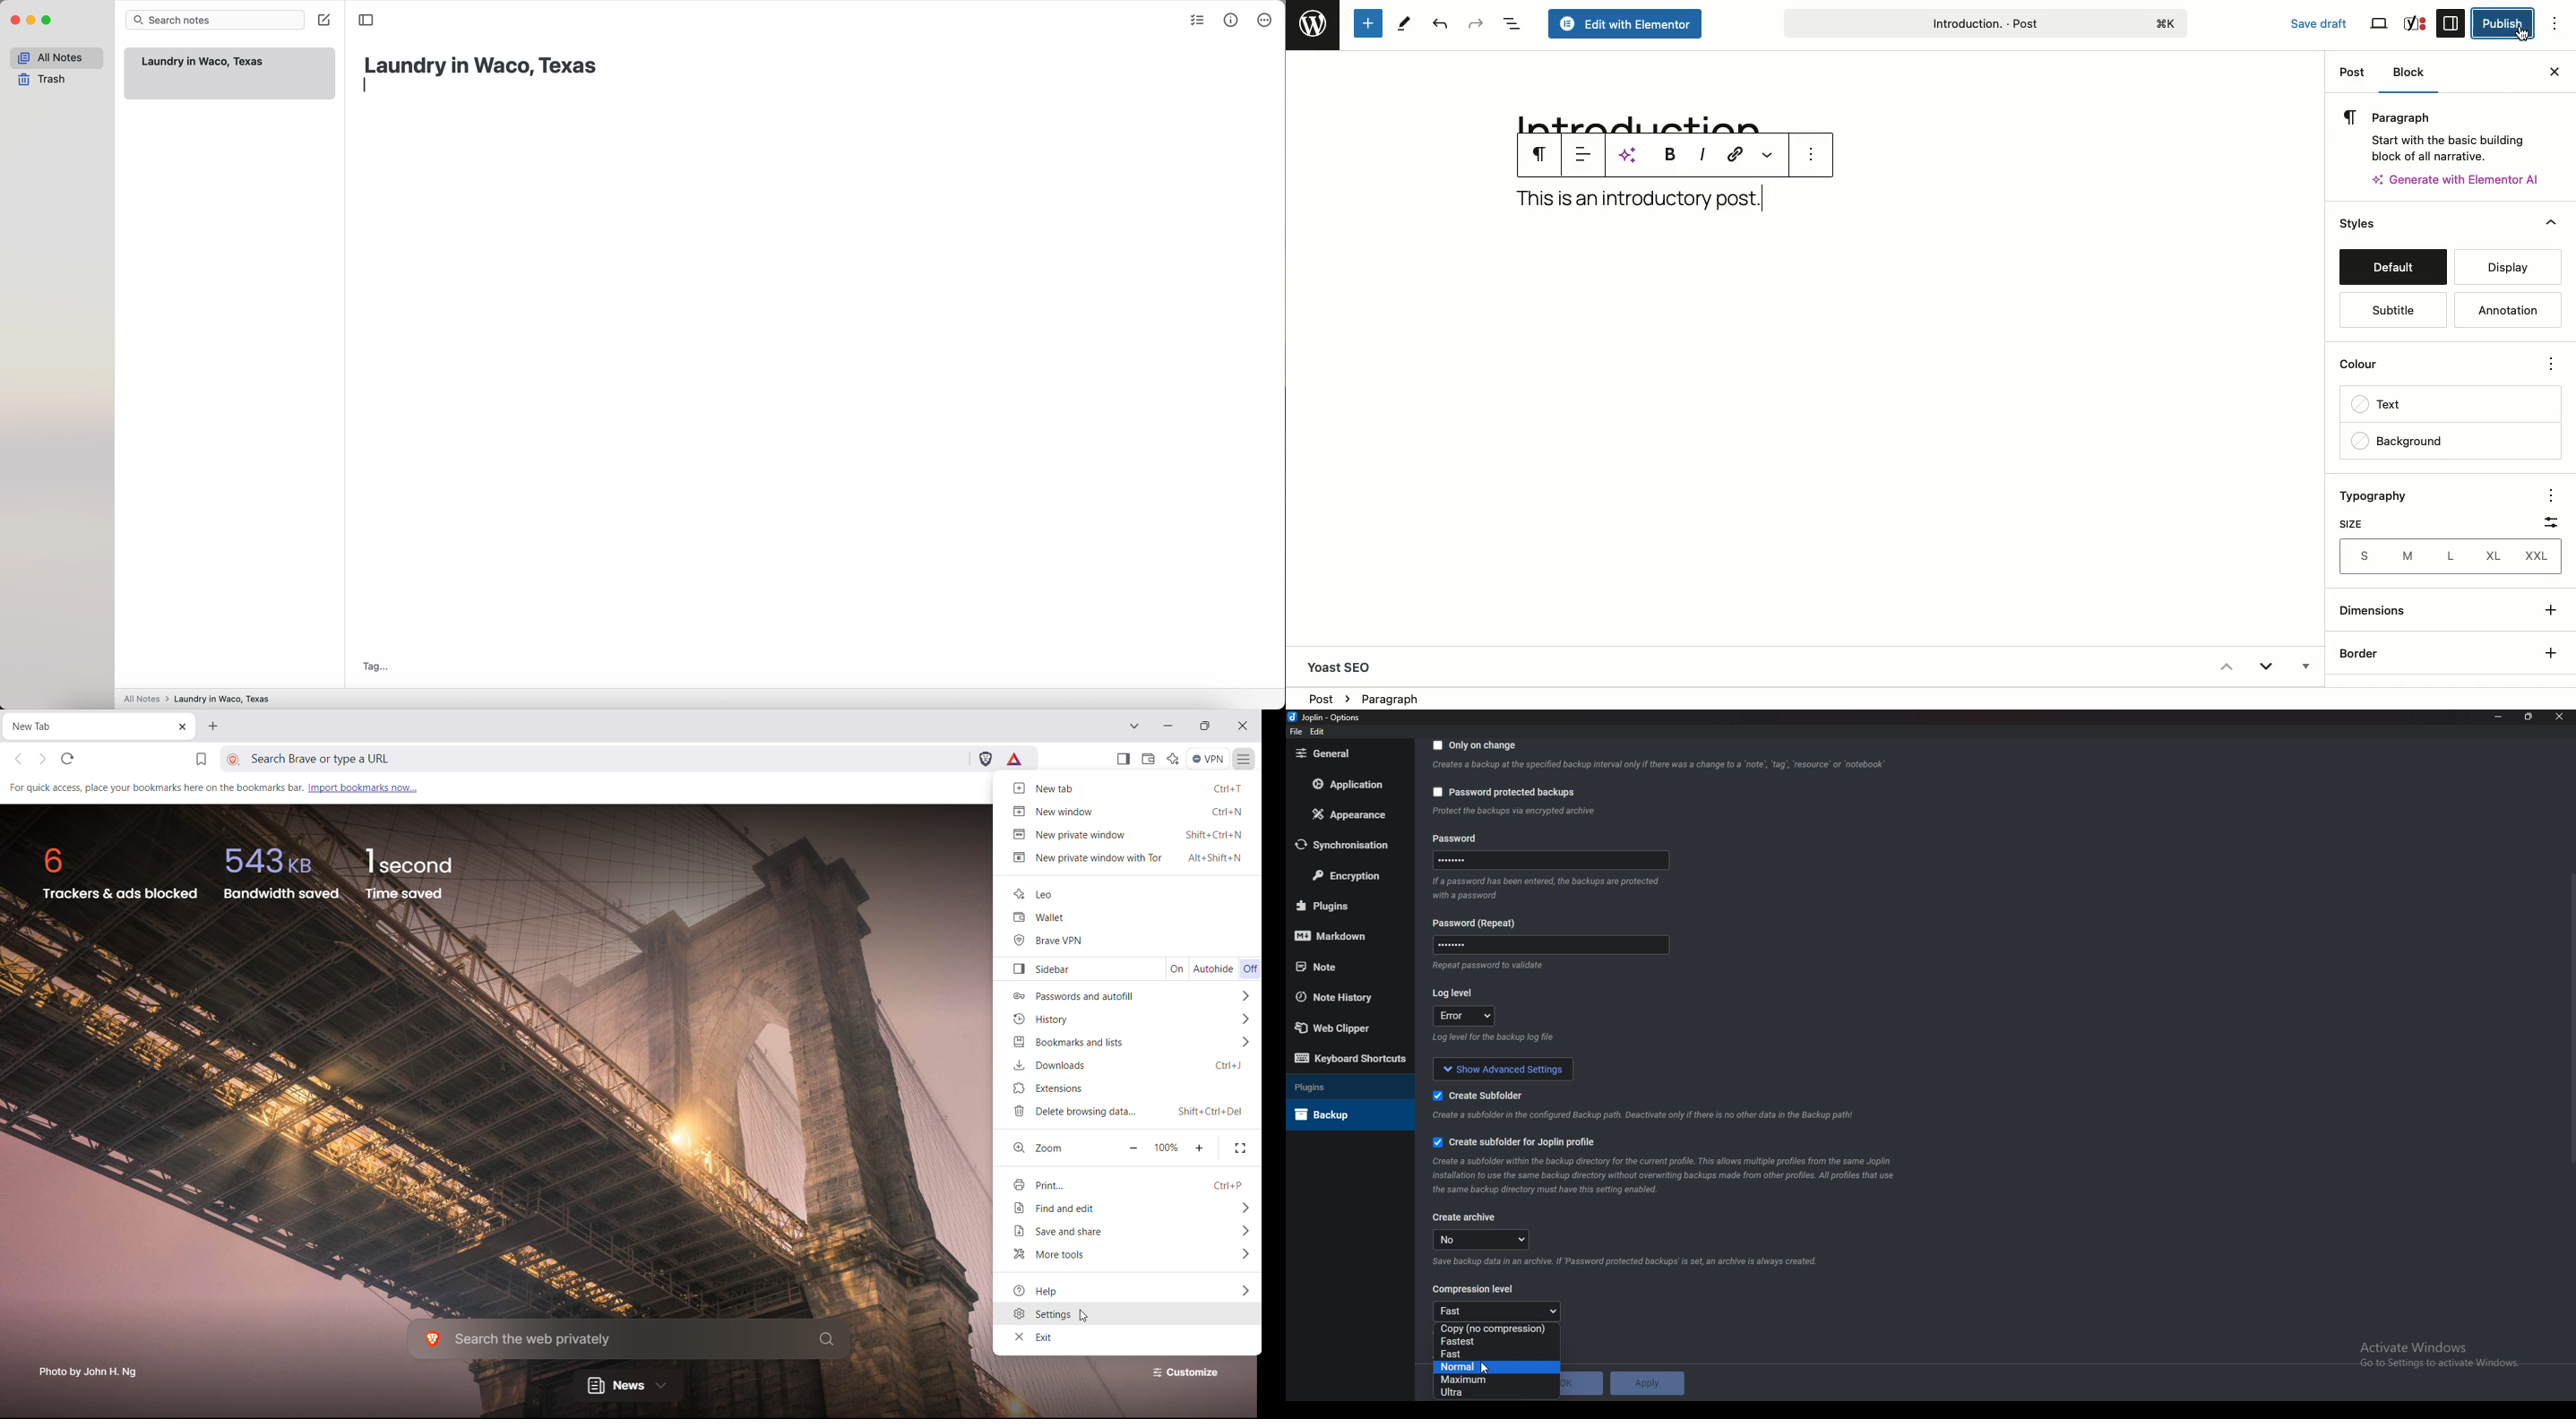 The width and height of the screenshot is (2576, 1428). Describe the element at coordinates (1498, 1368) in the screenshot. I see `Normal` at that location.